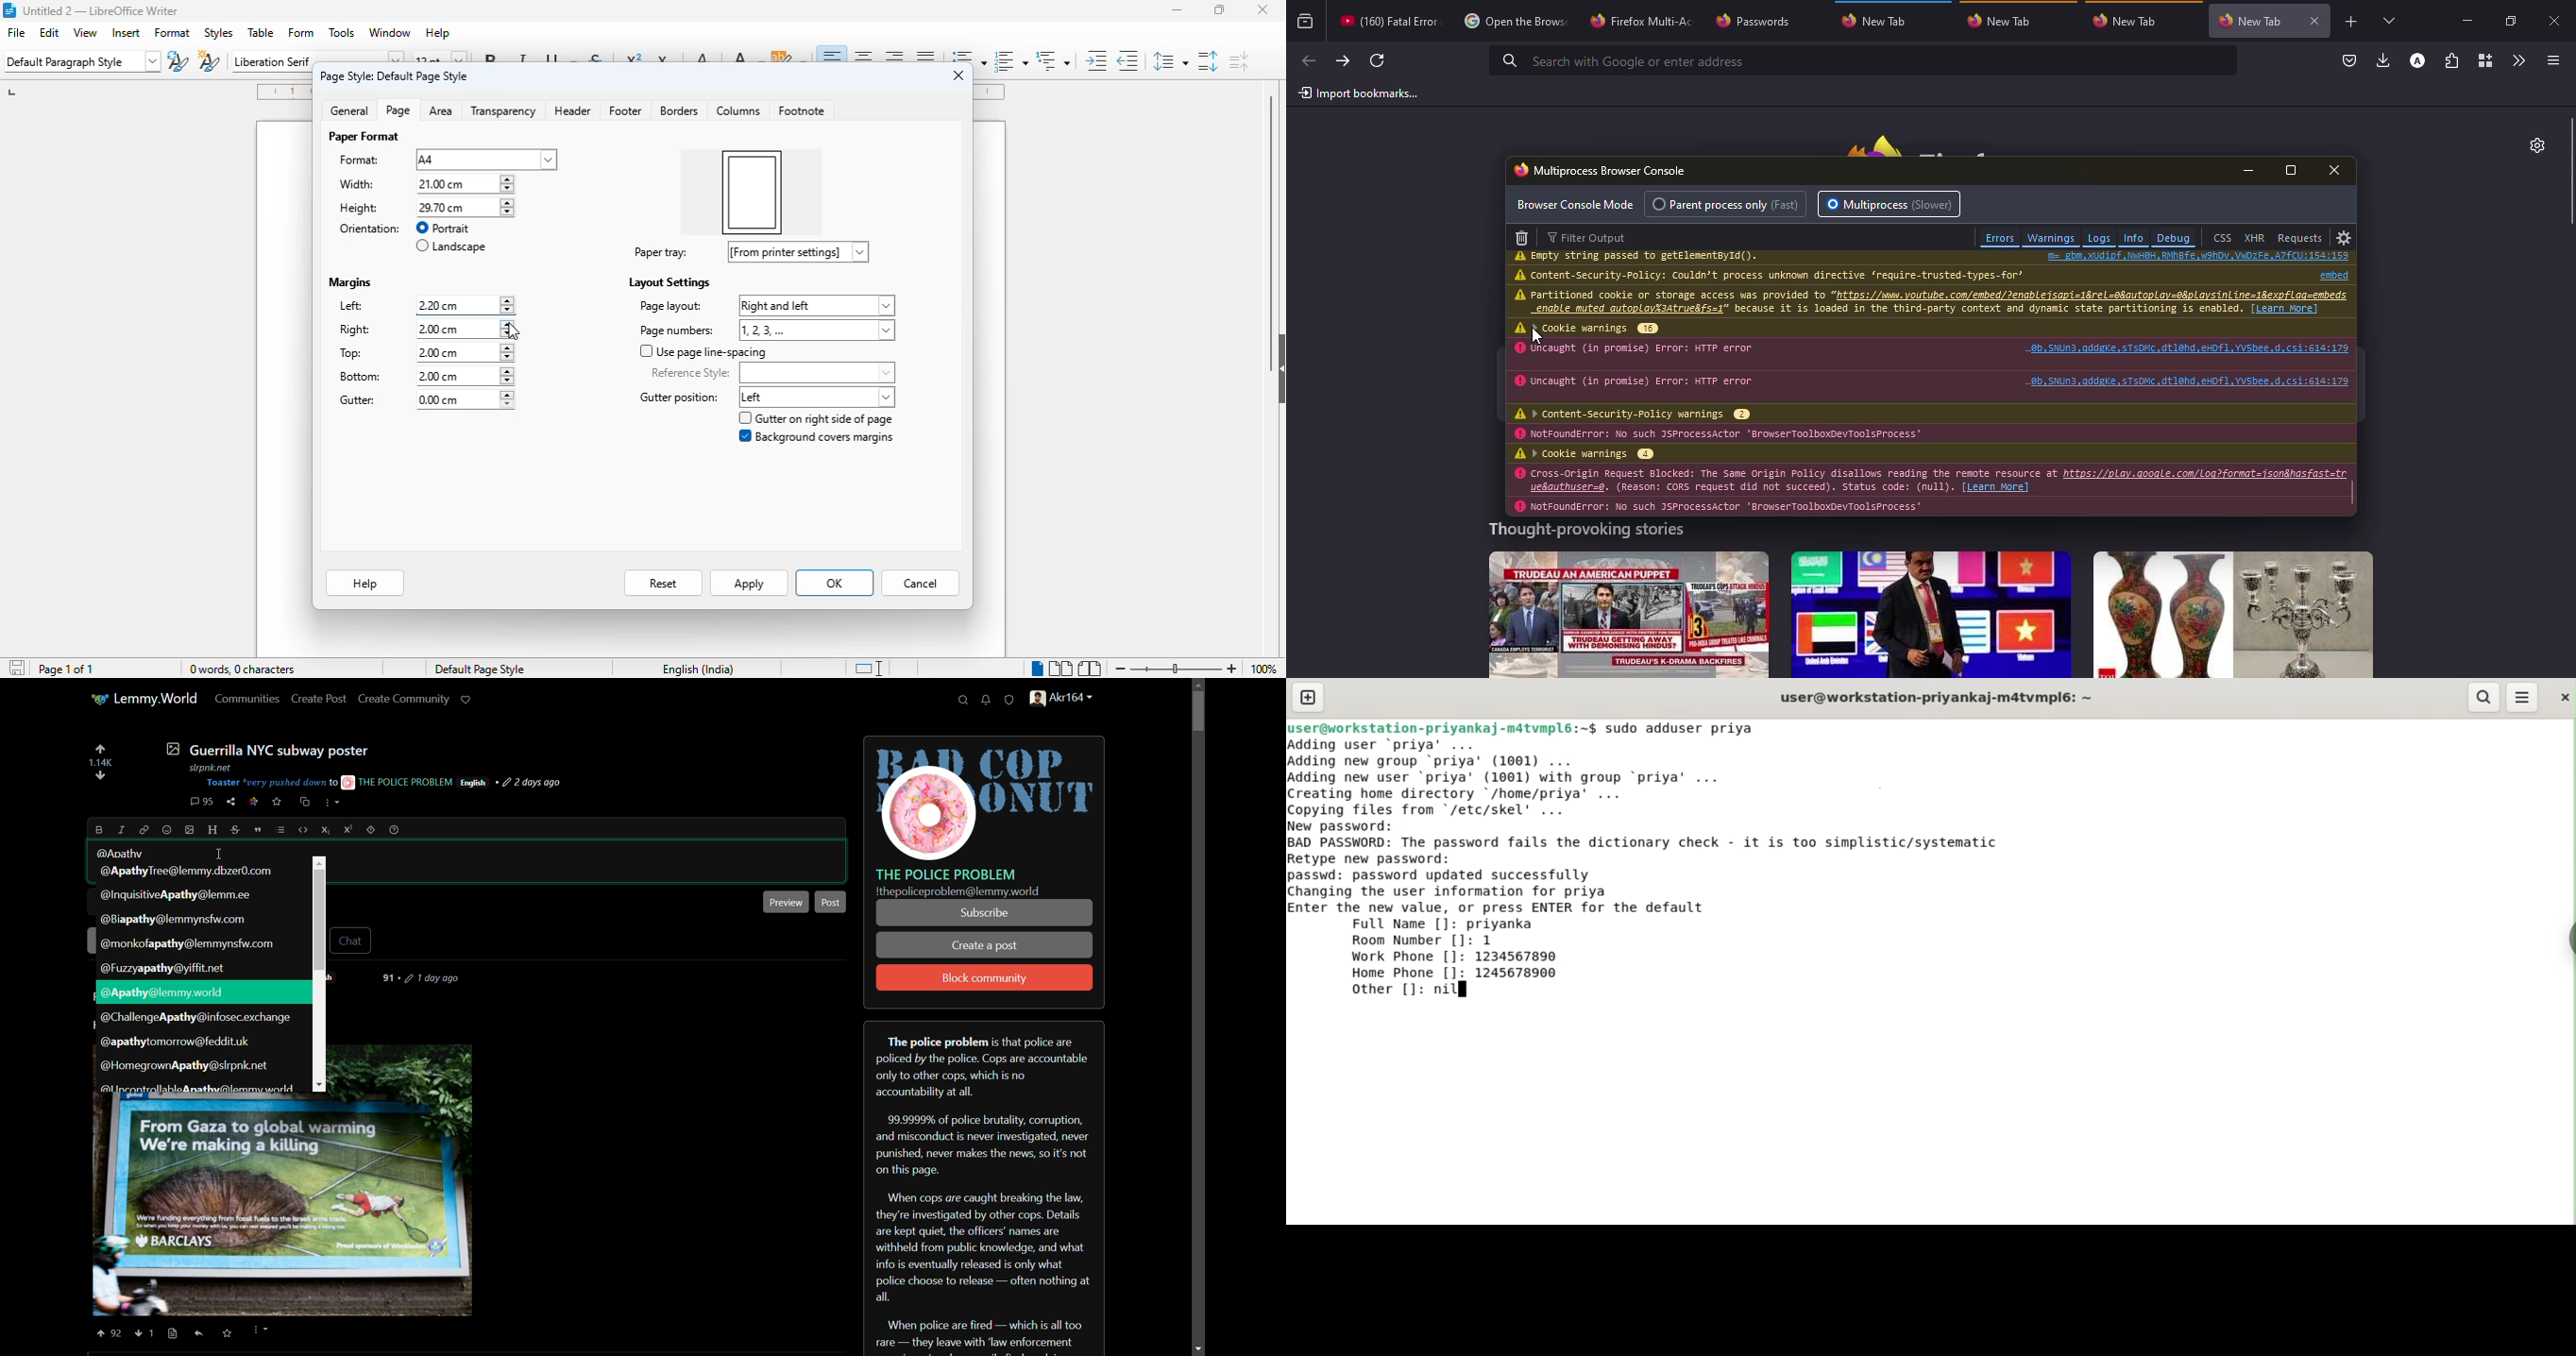 The image size is (2576, 1372). Describe the element at coordinates (126, 32) in the screenshot. I see `insert` at that location.